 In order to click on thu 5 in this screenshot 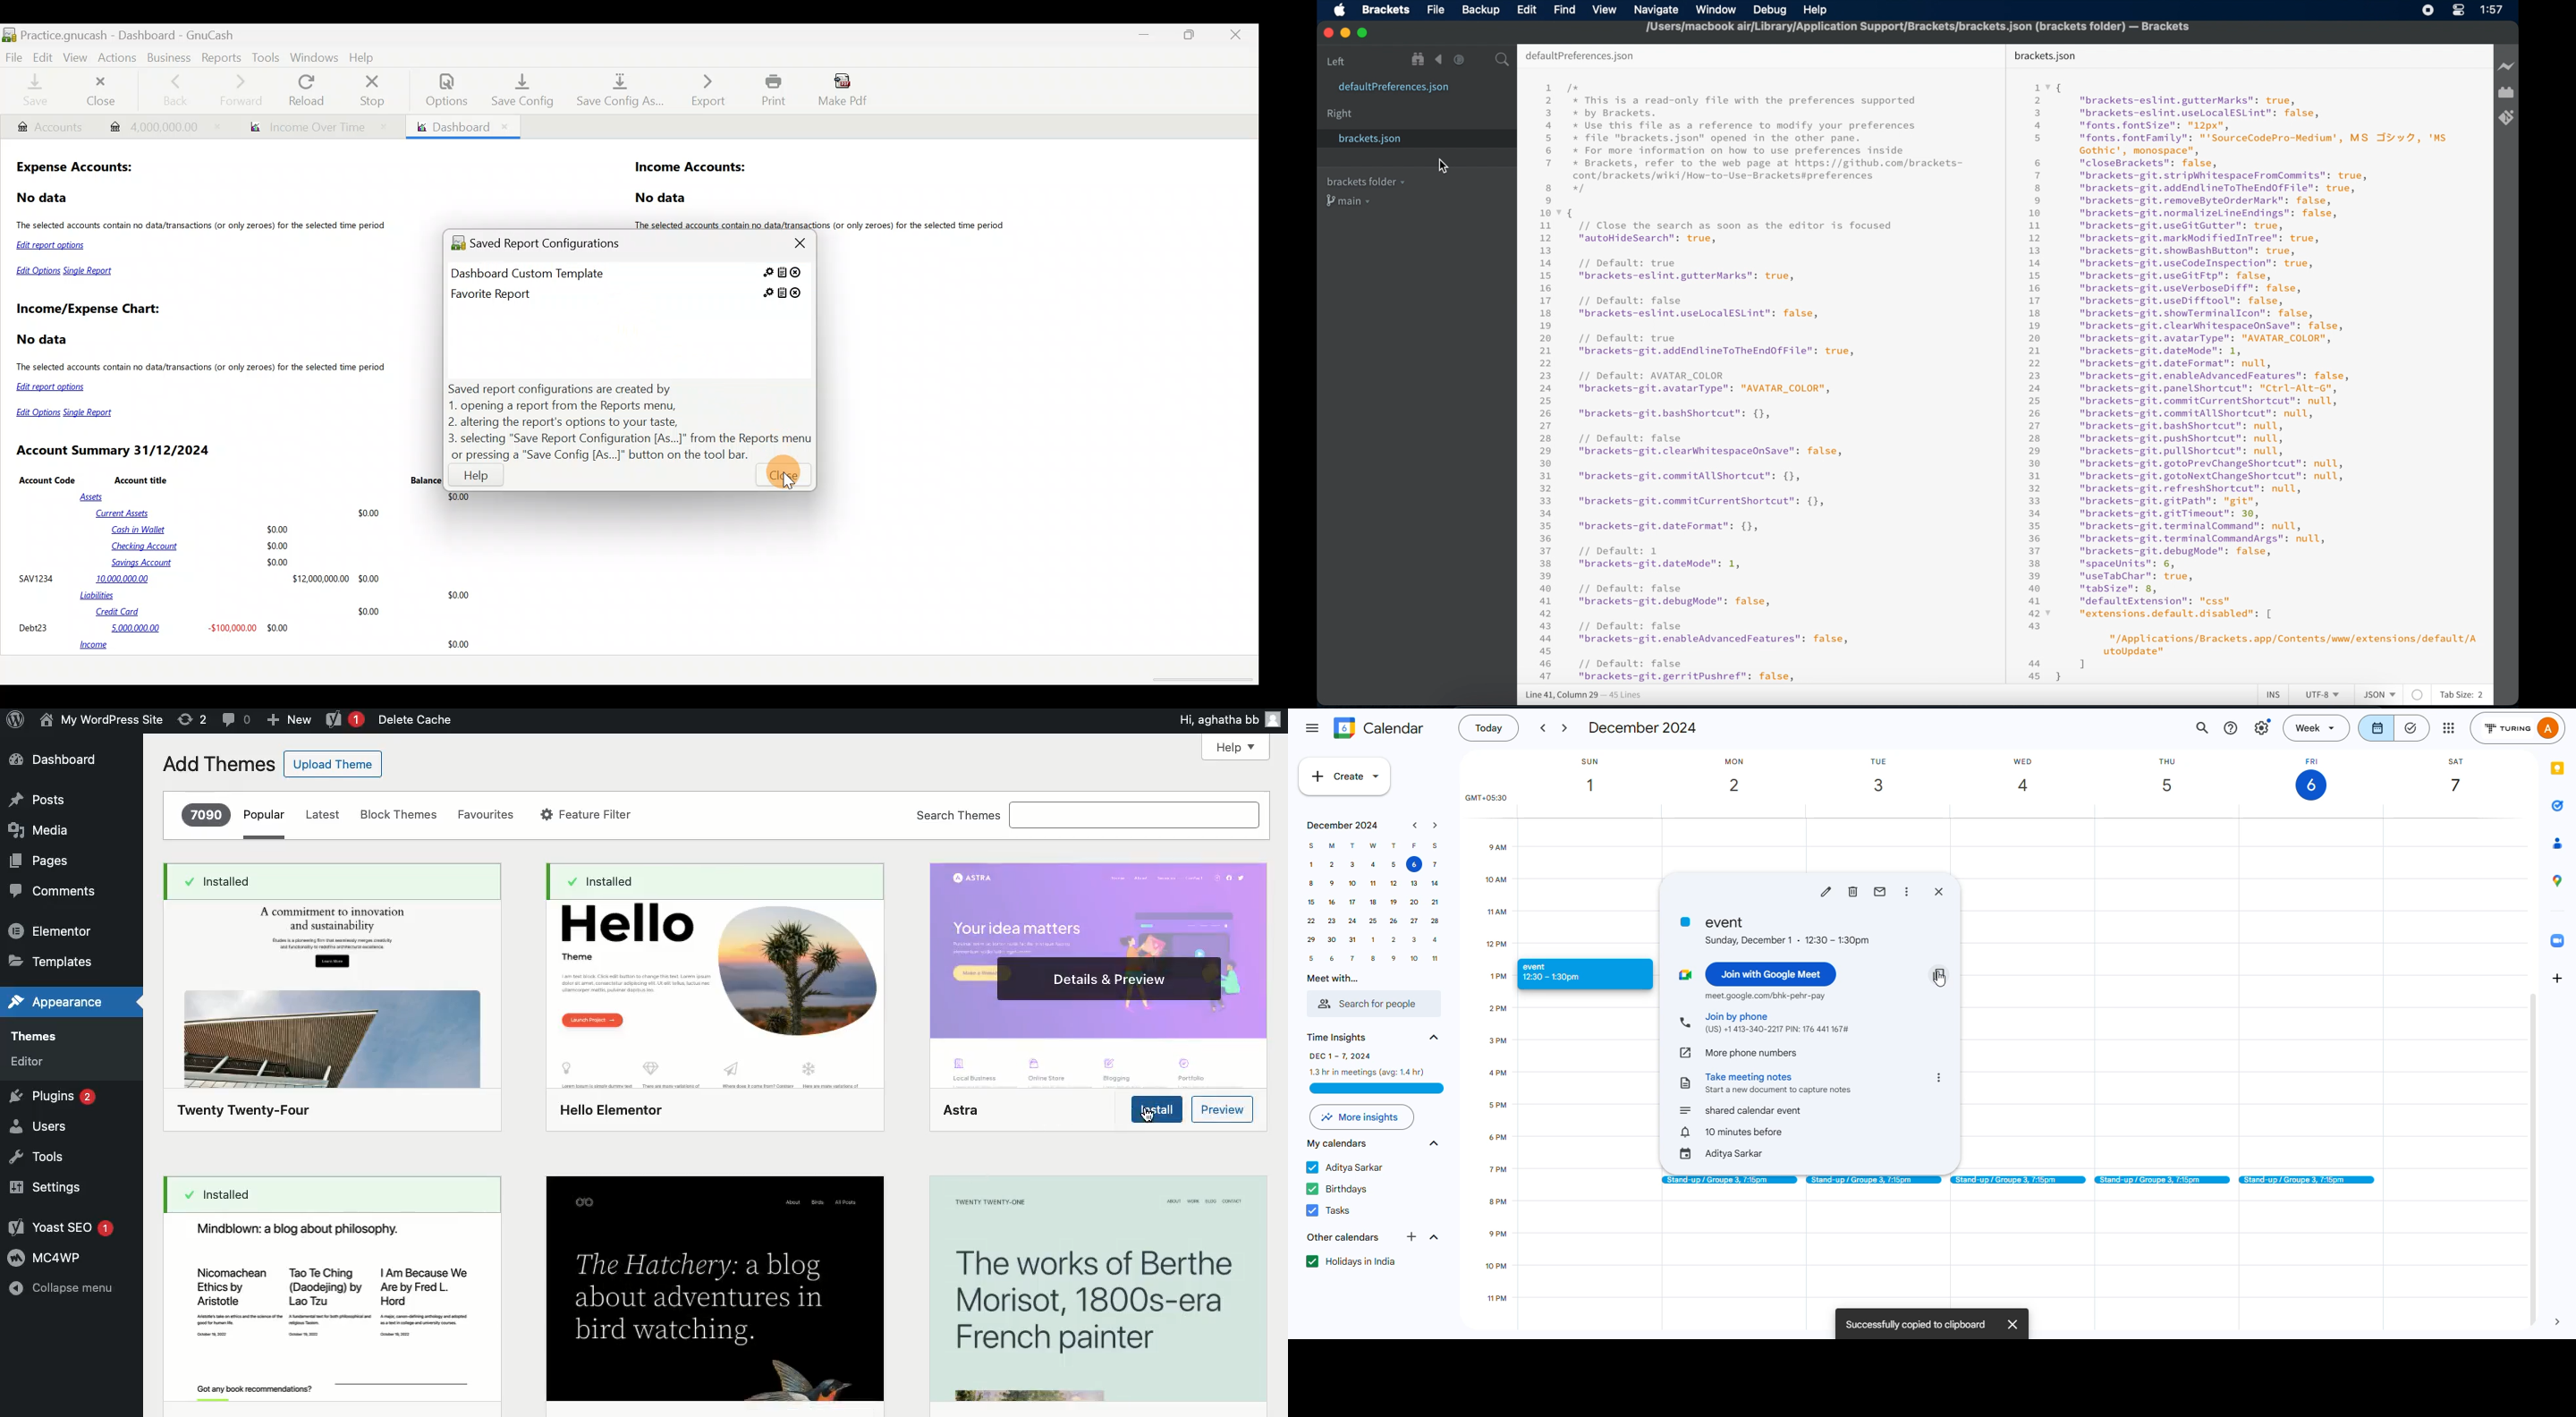, I will do `click(2178, 777)`.